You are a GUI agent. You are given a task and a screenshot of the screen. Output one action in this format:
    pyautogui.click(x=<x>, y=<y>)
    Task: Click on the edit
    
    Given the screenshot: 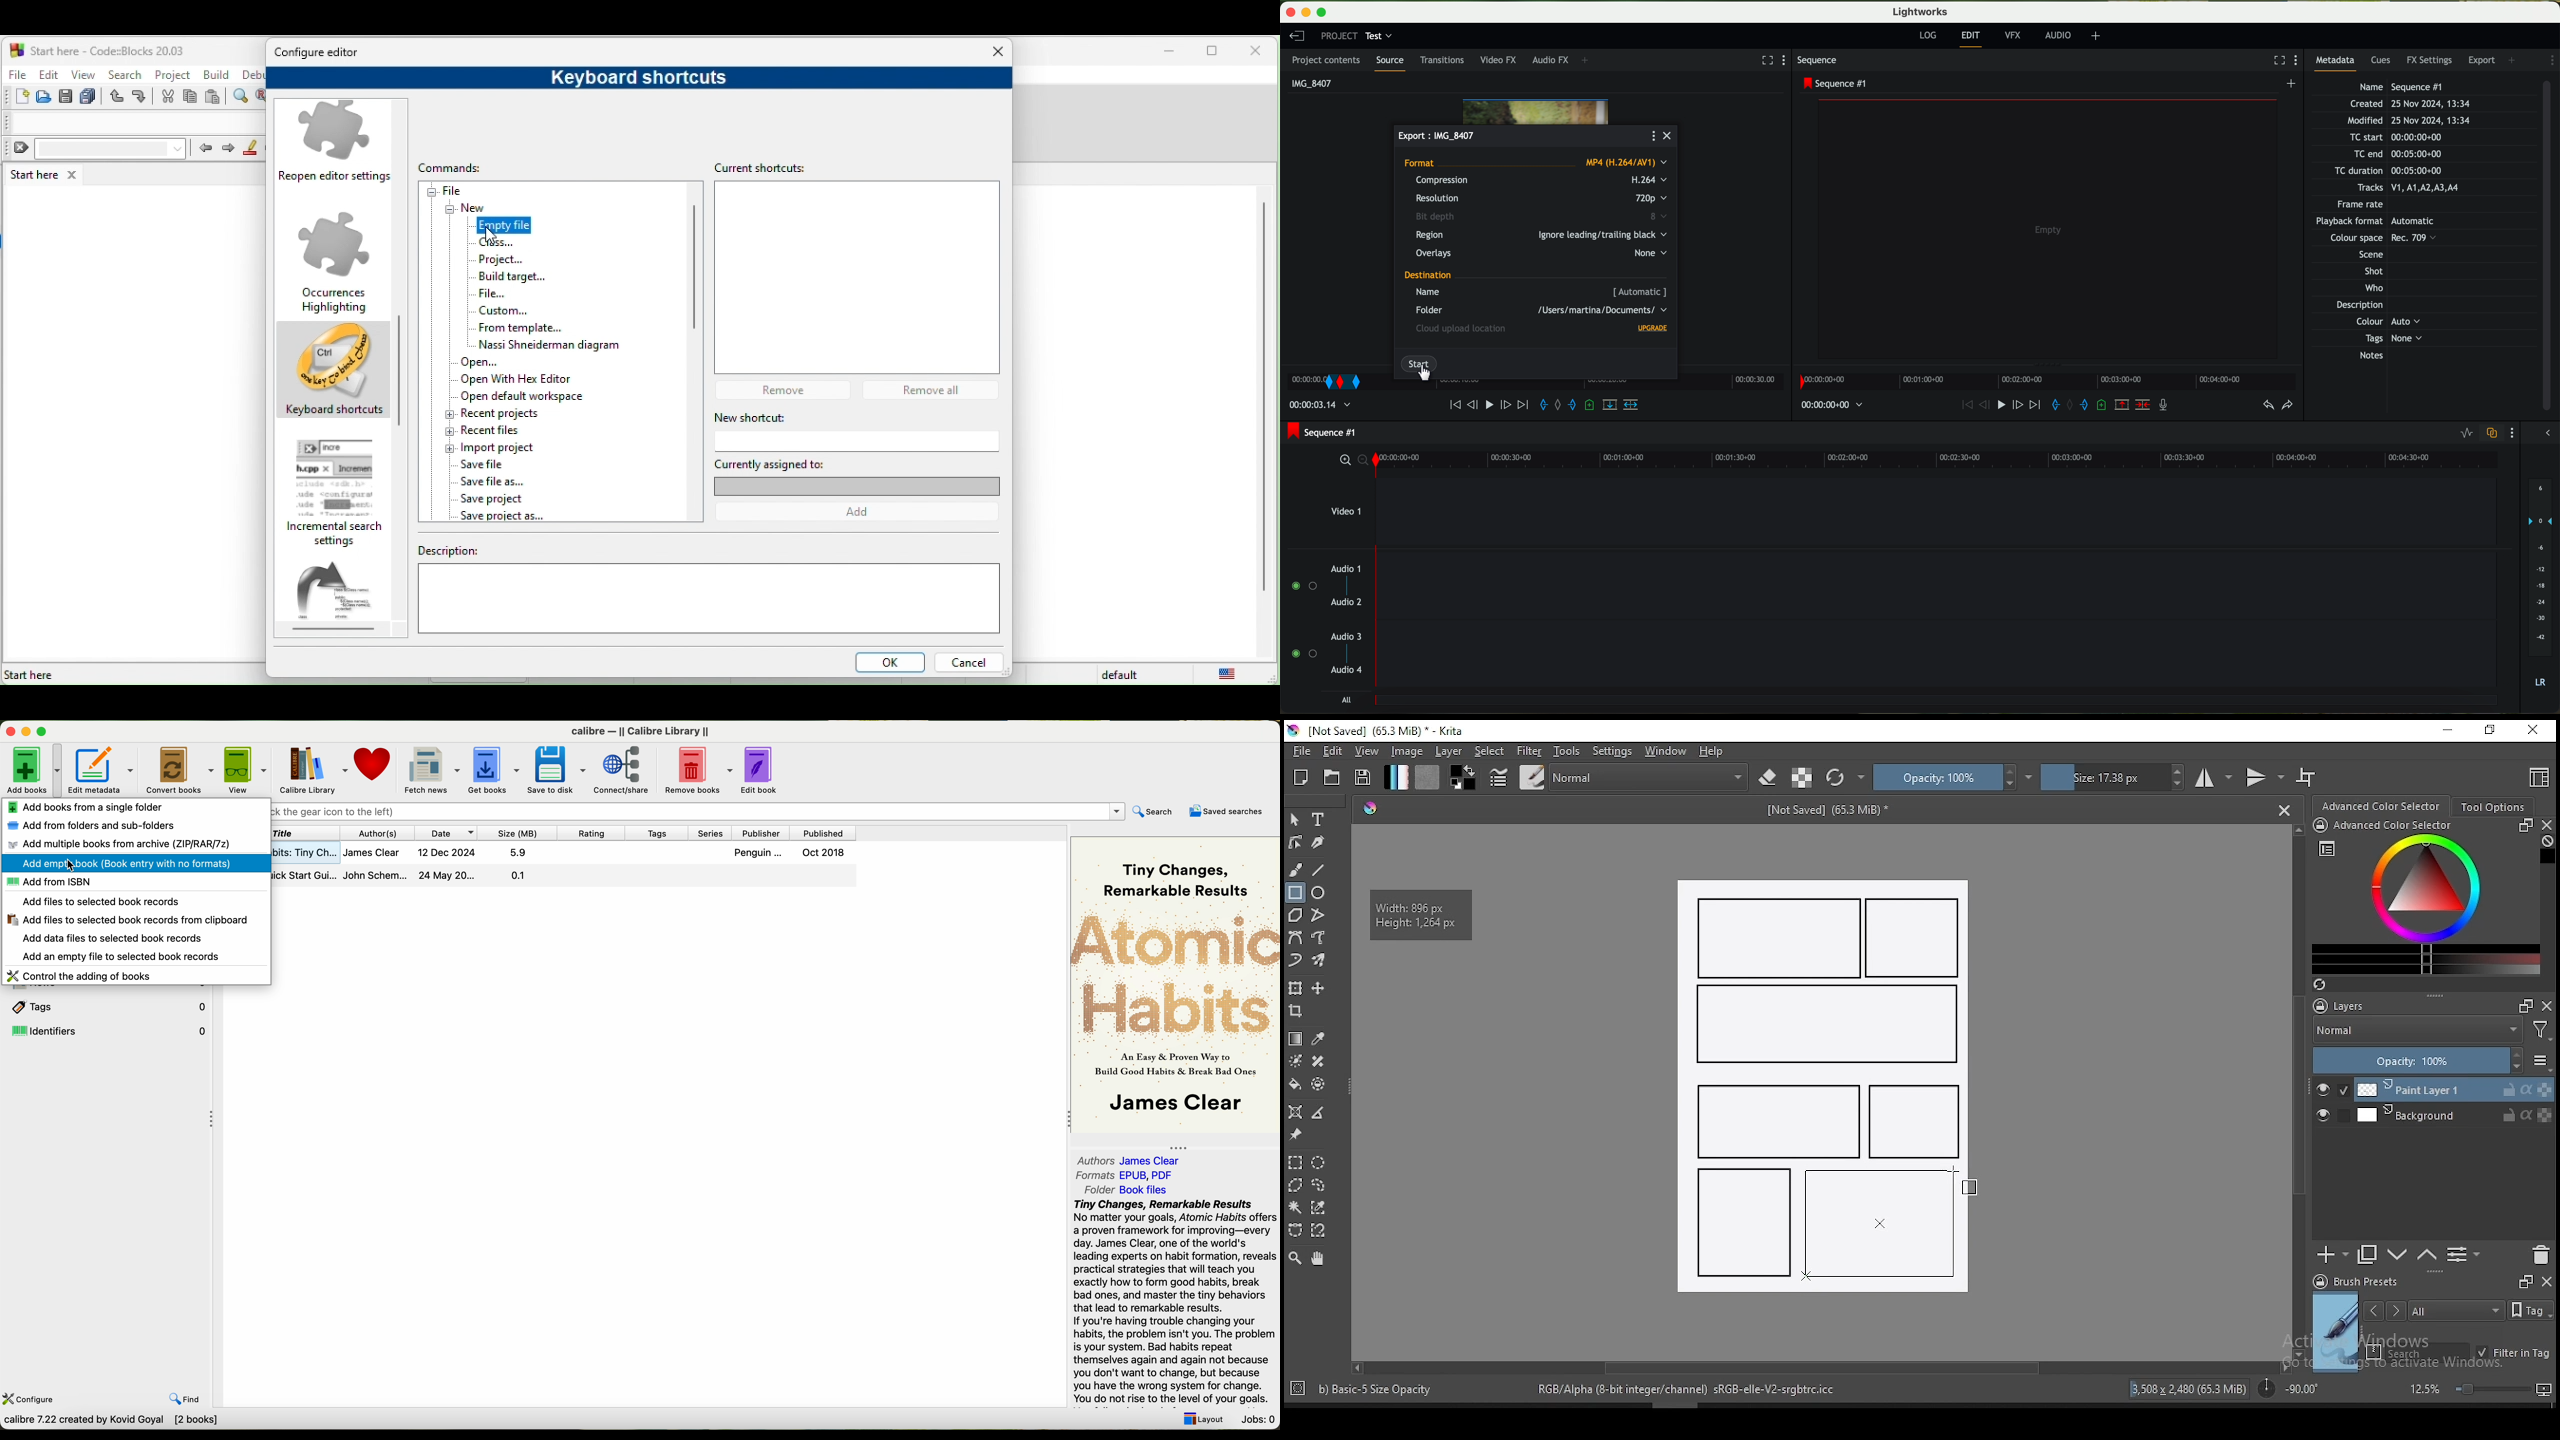 What is the action you would take?
    pyautogui.click(x=1332, y=750)
    